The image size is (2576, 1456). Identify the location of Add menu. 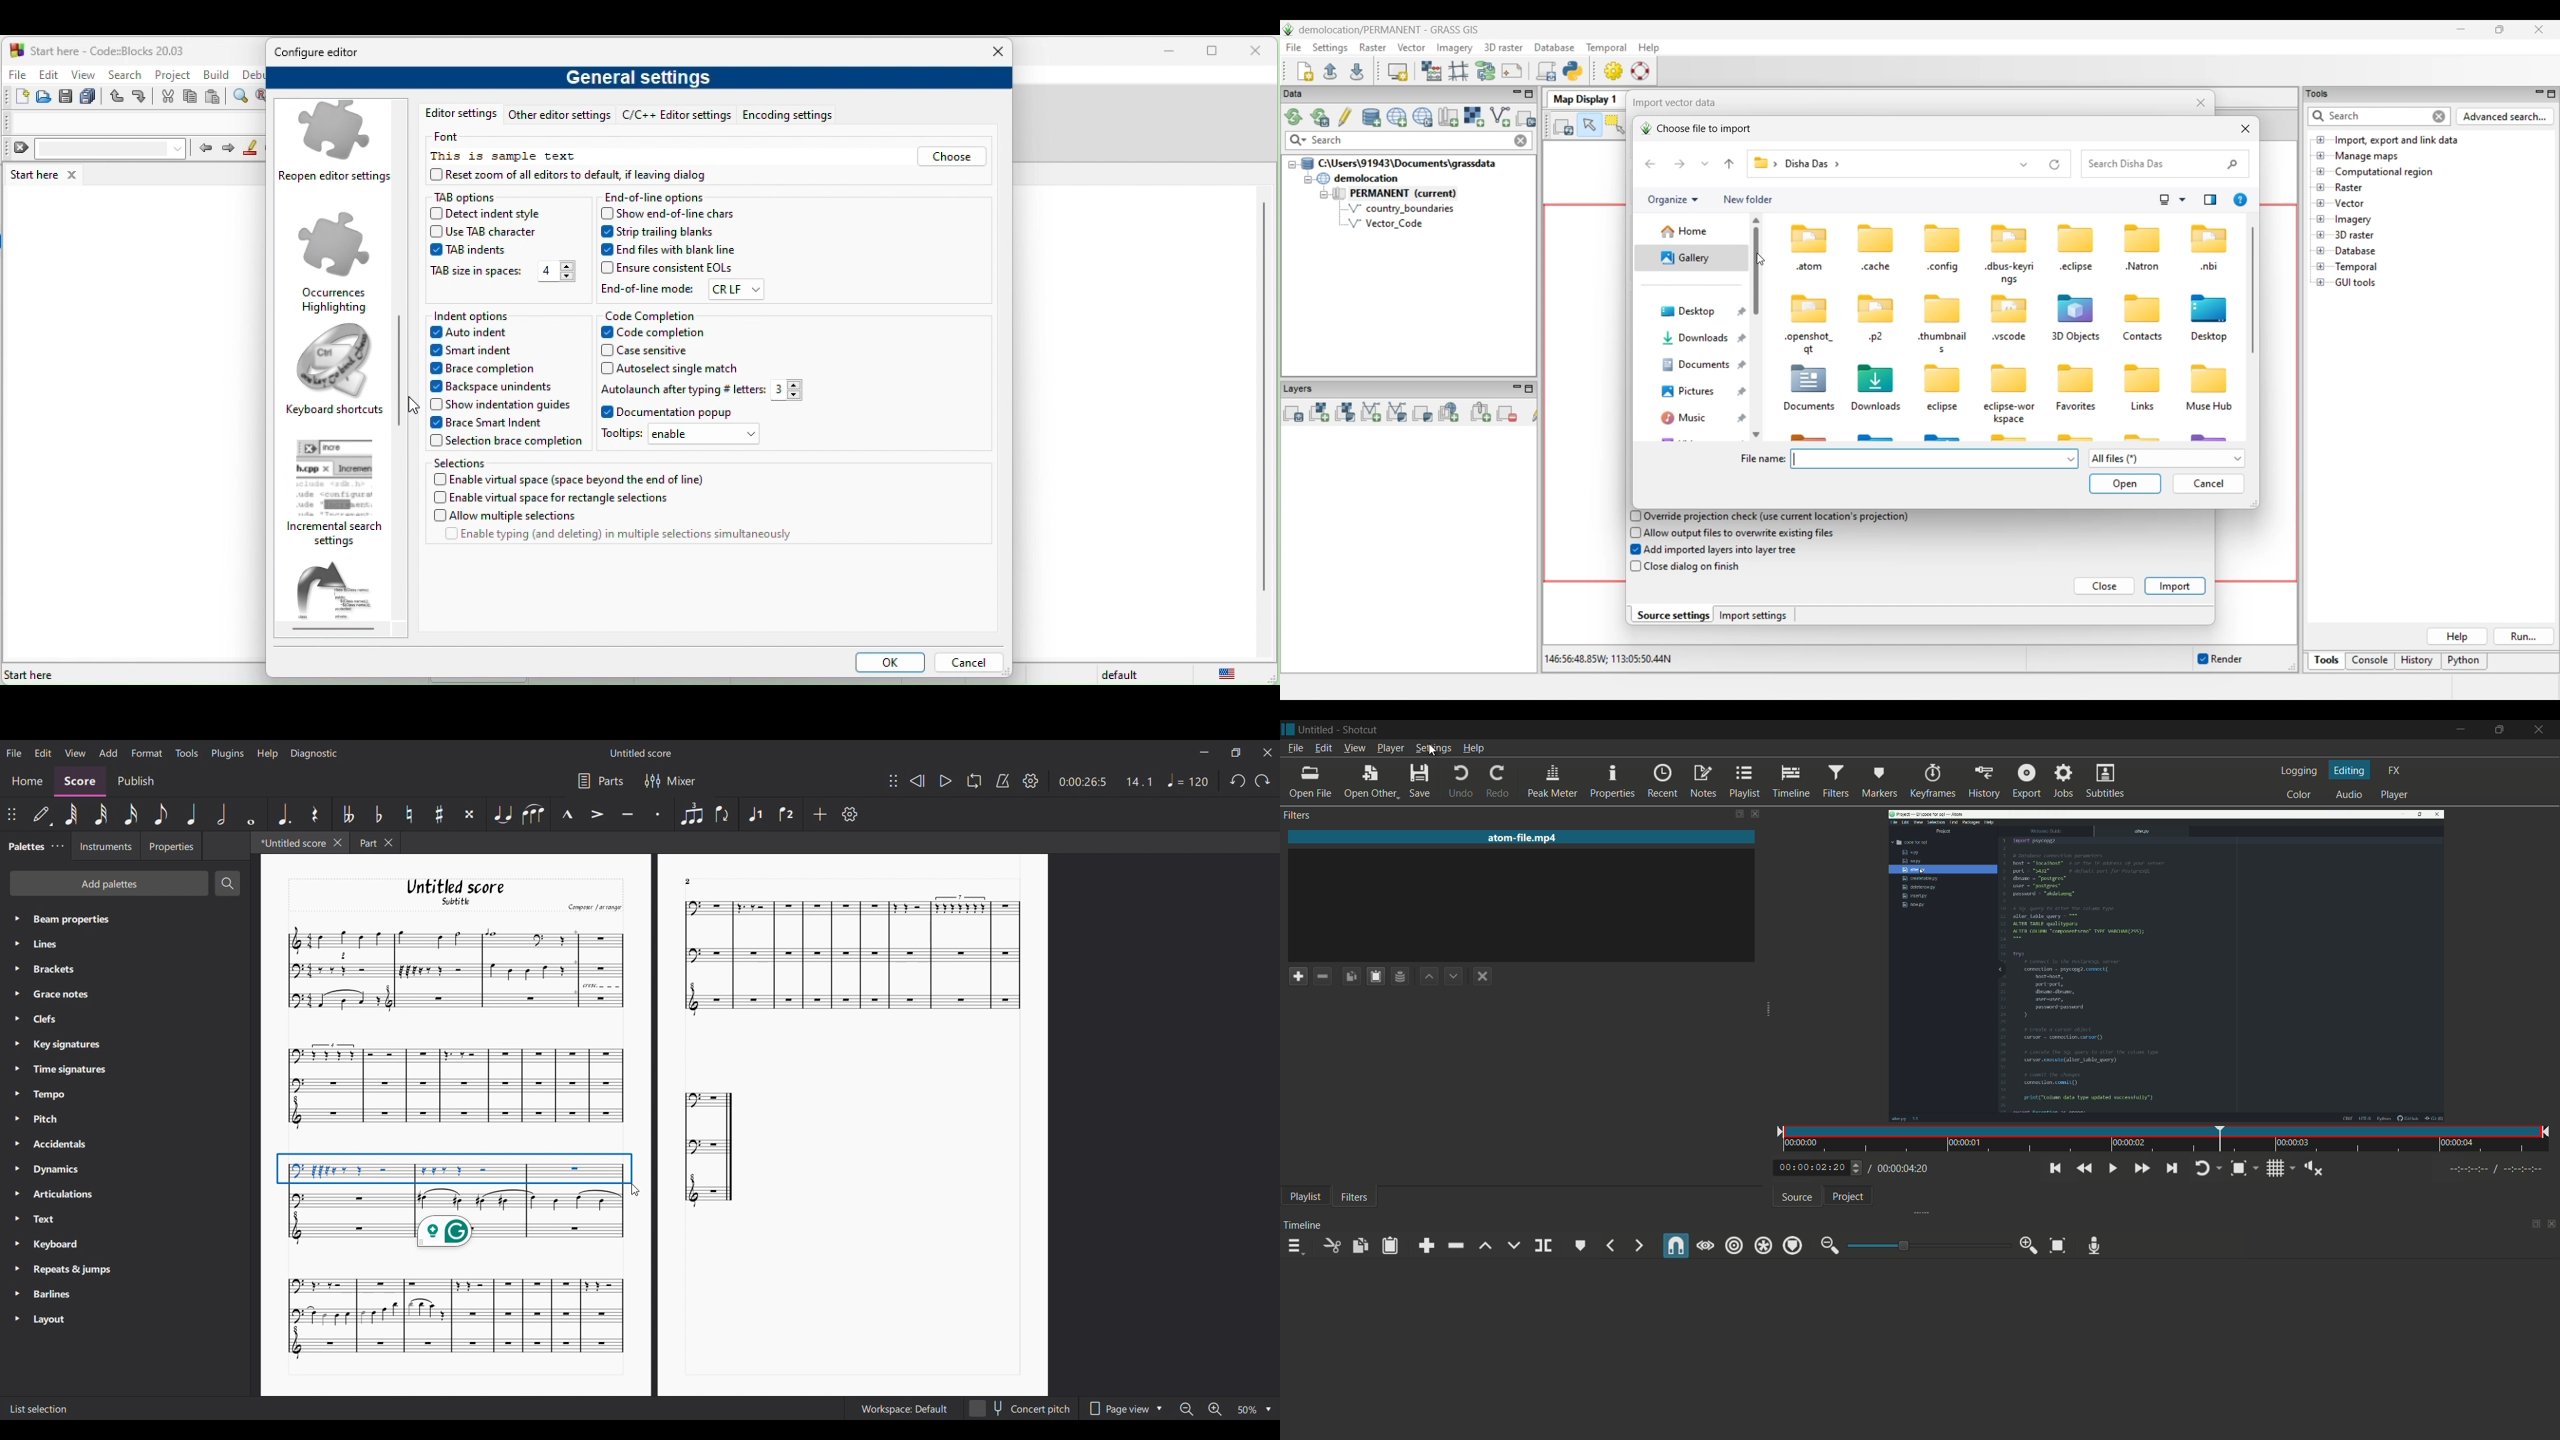
(107, 752).